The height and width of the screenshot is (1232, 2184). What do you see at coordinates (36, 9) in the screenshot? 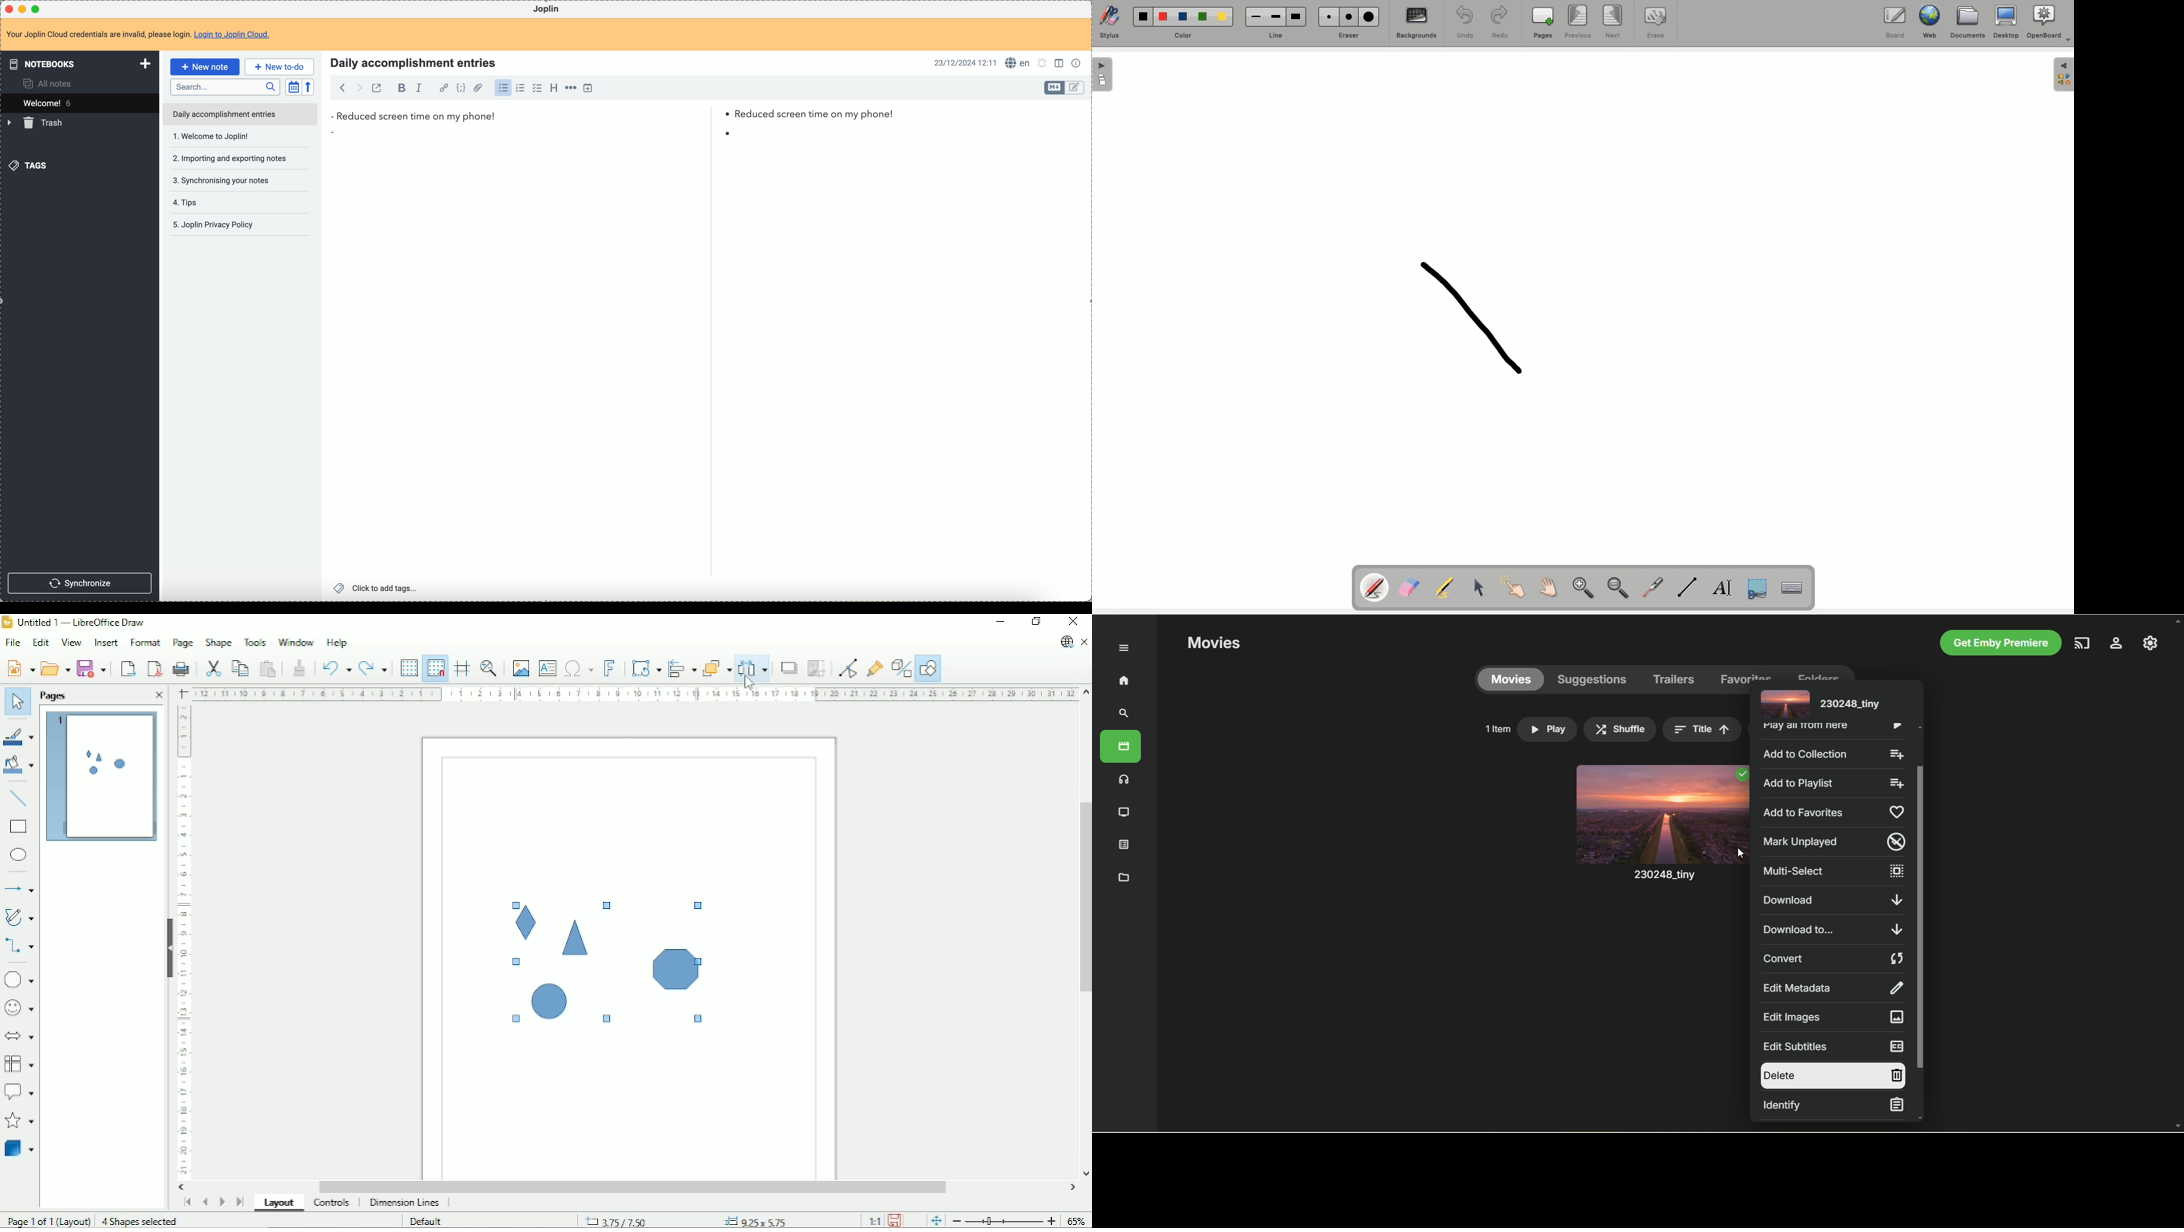
I see `maximize` at bounding box center [36, 9].